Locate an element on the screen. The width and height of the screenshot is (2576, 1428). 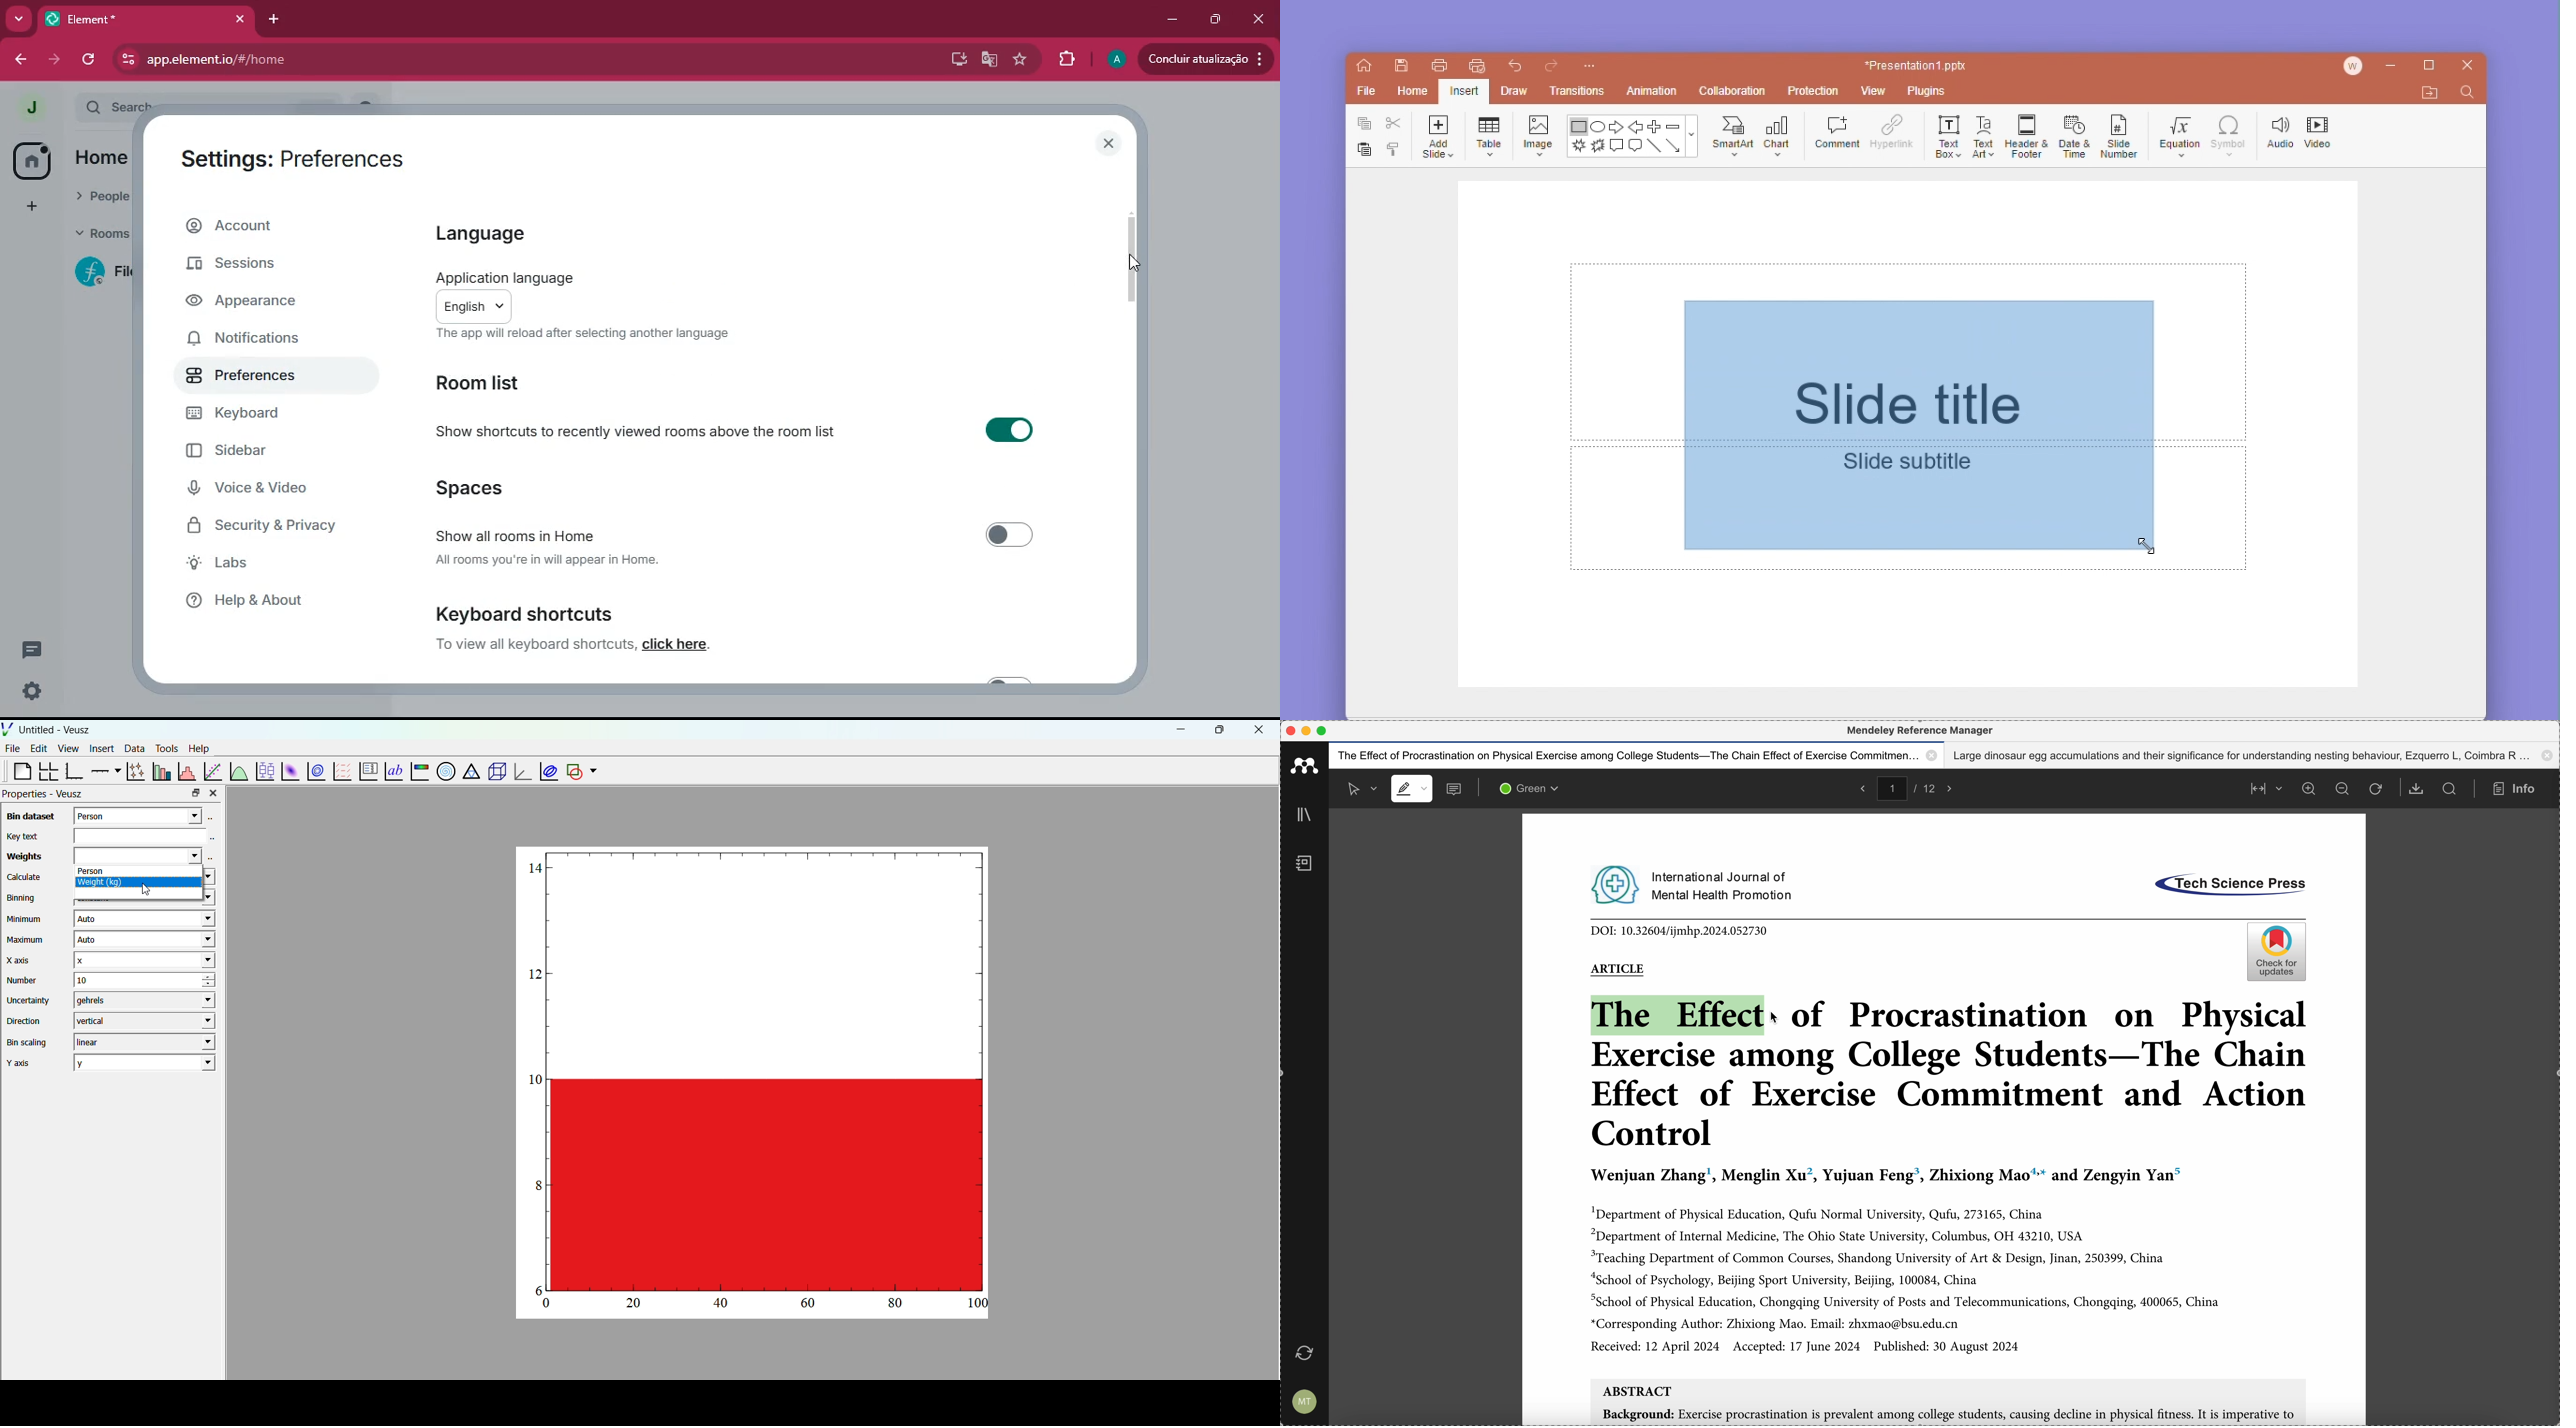
burn shape is located at coordinates (1598, 147).